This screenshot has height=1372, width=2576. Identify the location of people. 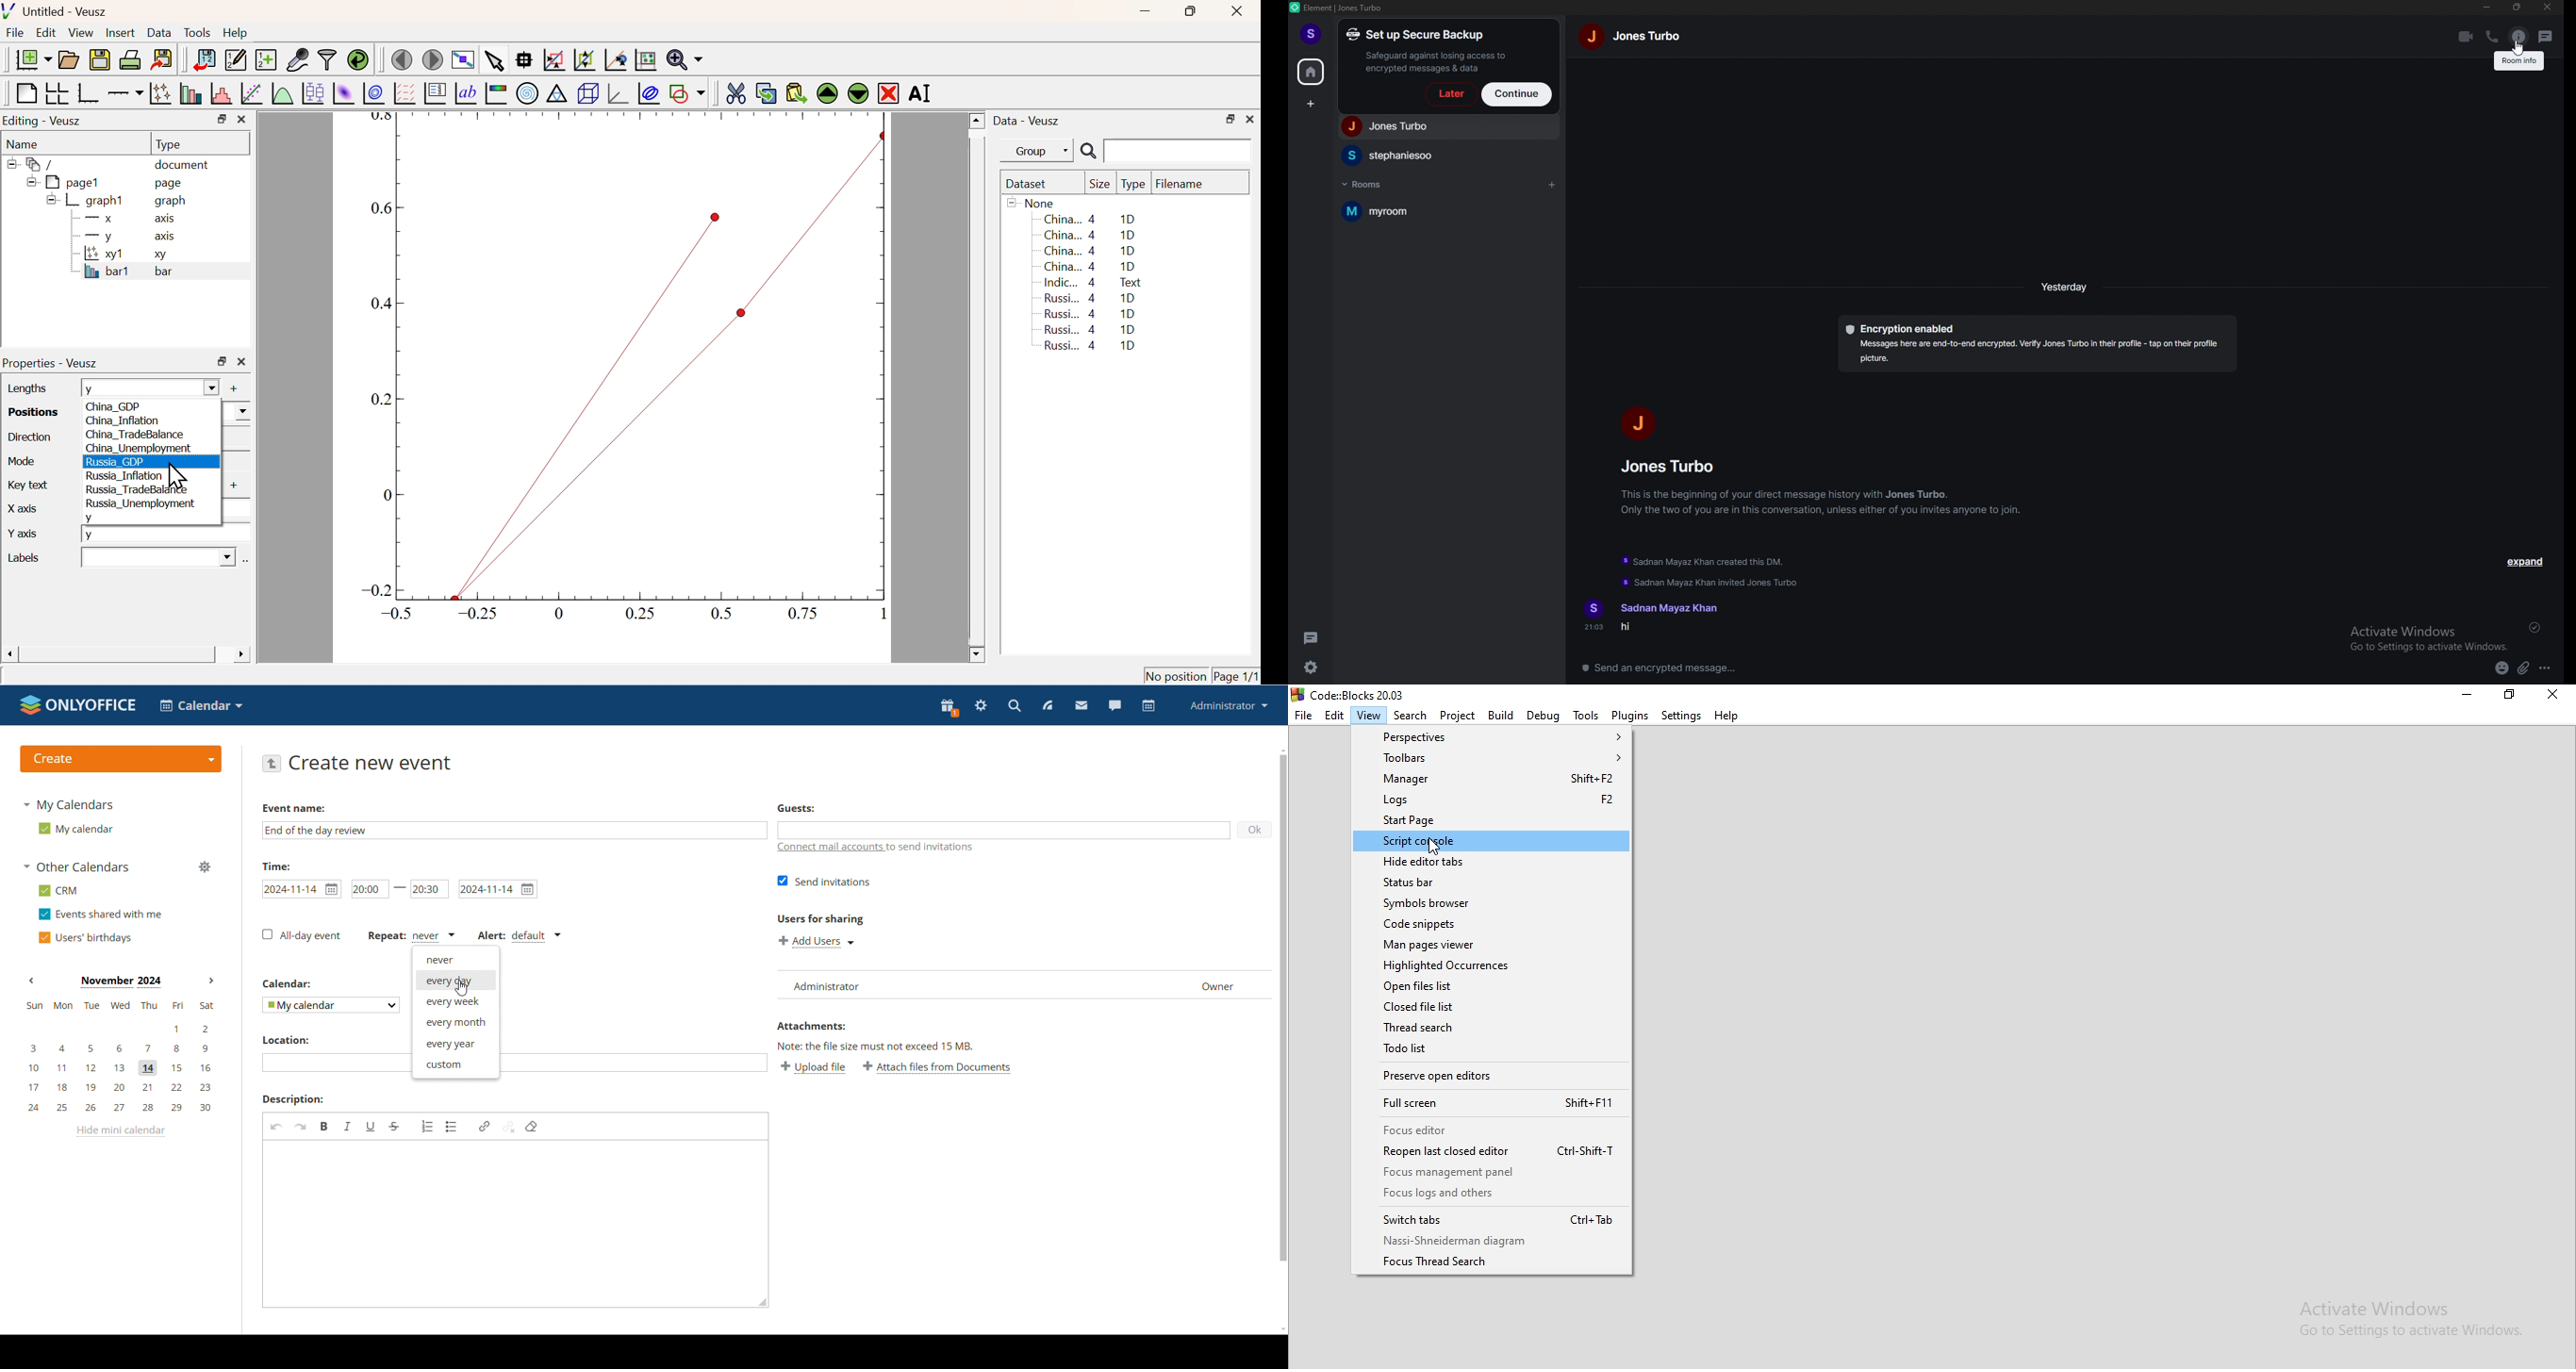
(1672, 466).